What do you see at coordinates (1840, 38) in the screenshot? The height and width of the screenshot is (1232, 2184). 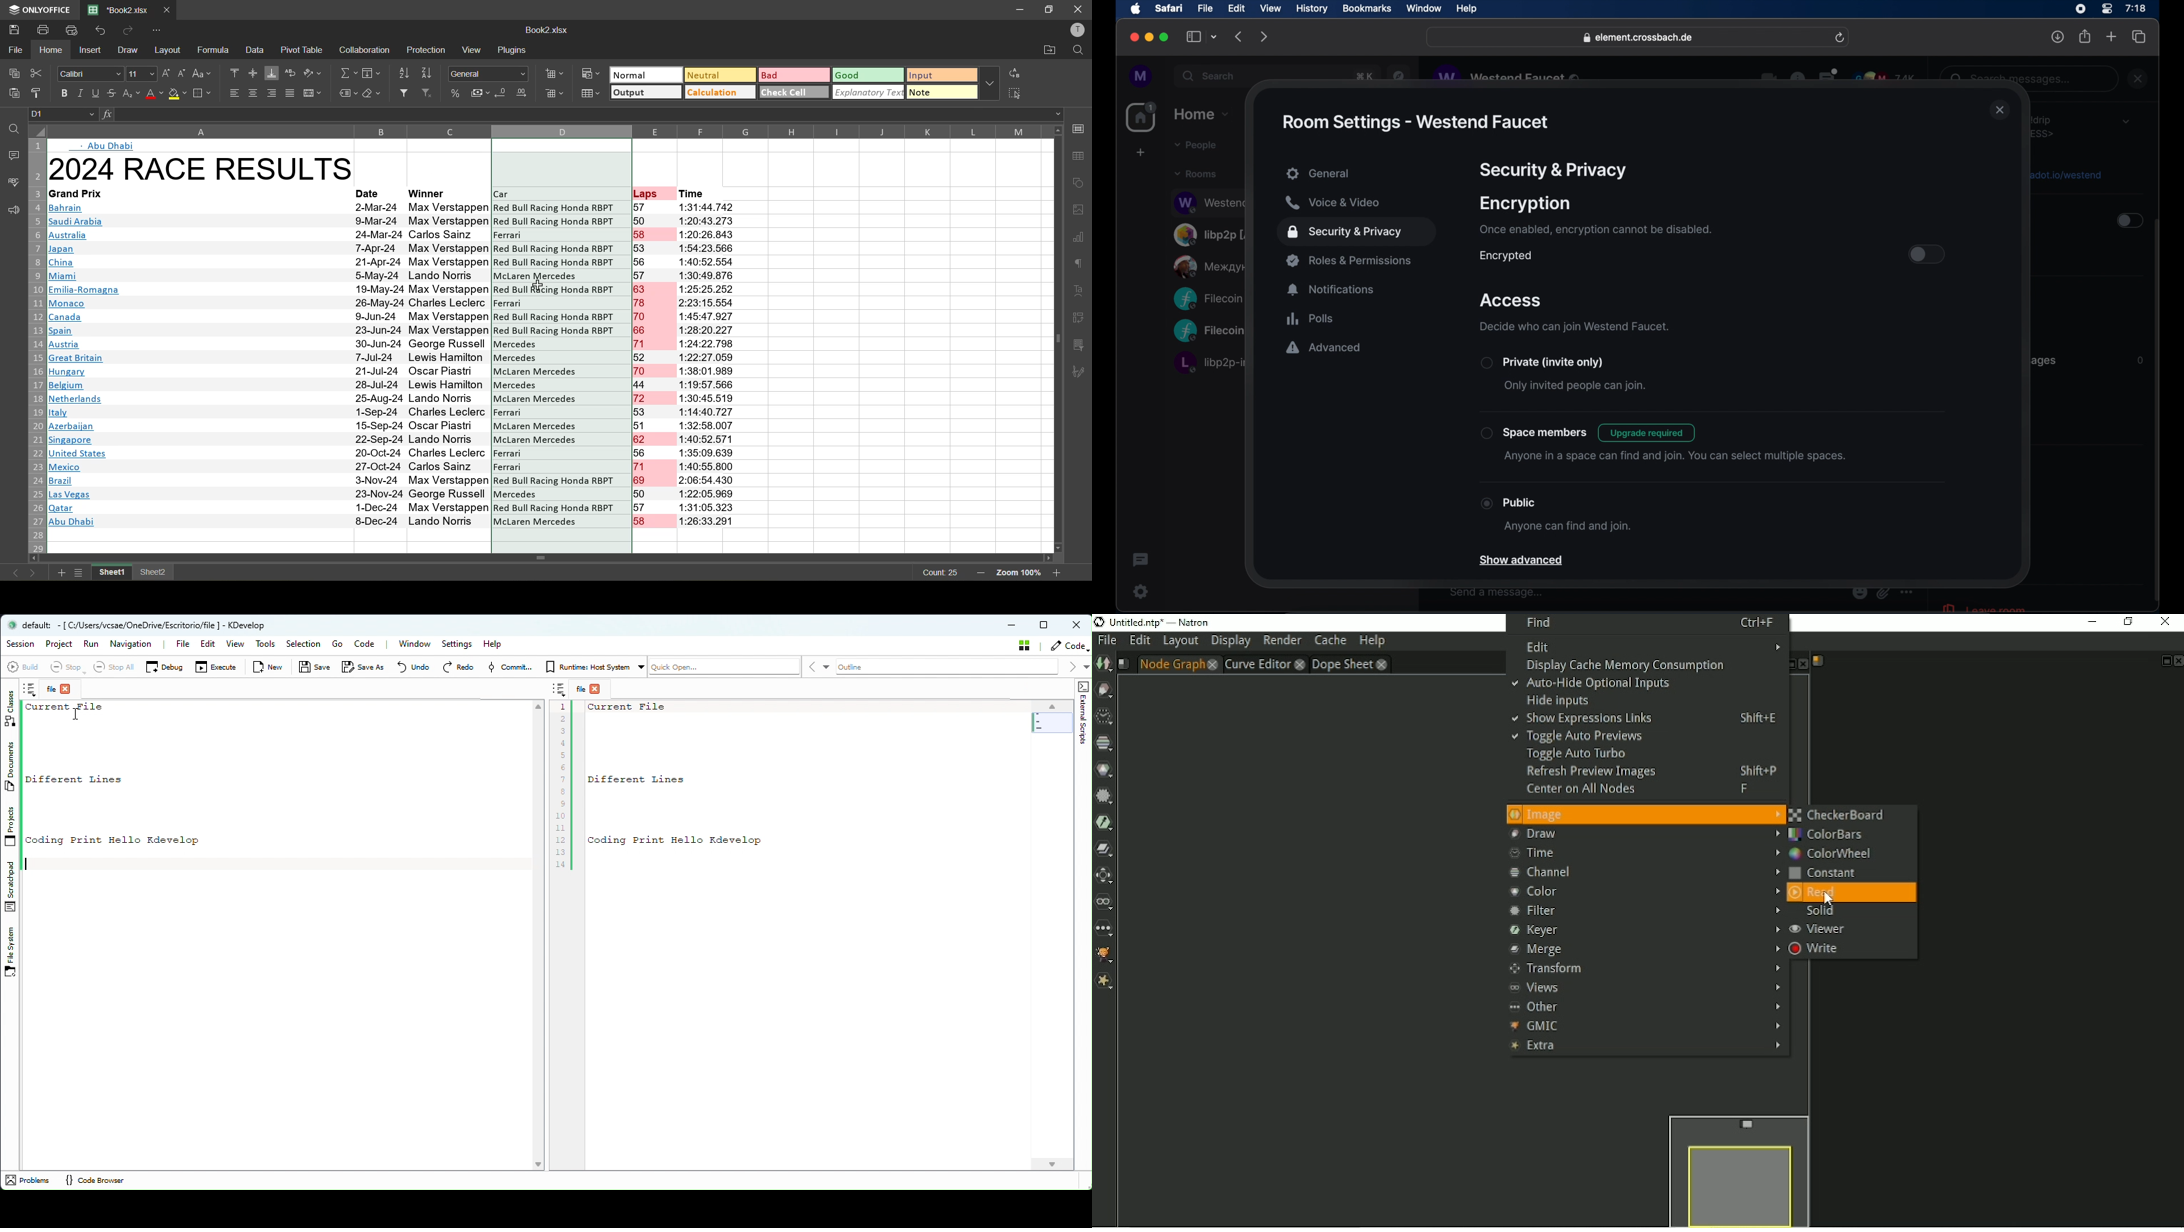 I see `refresh` at bounding box center [1840, 38].